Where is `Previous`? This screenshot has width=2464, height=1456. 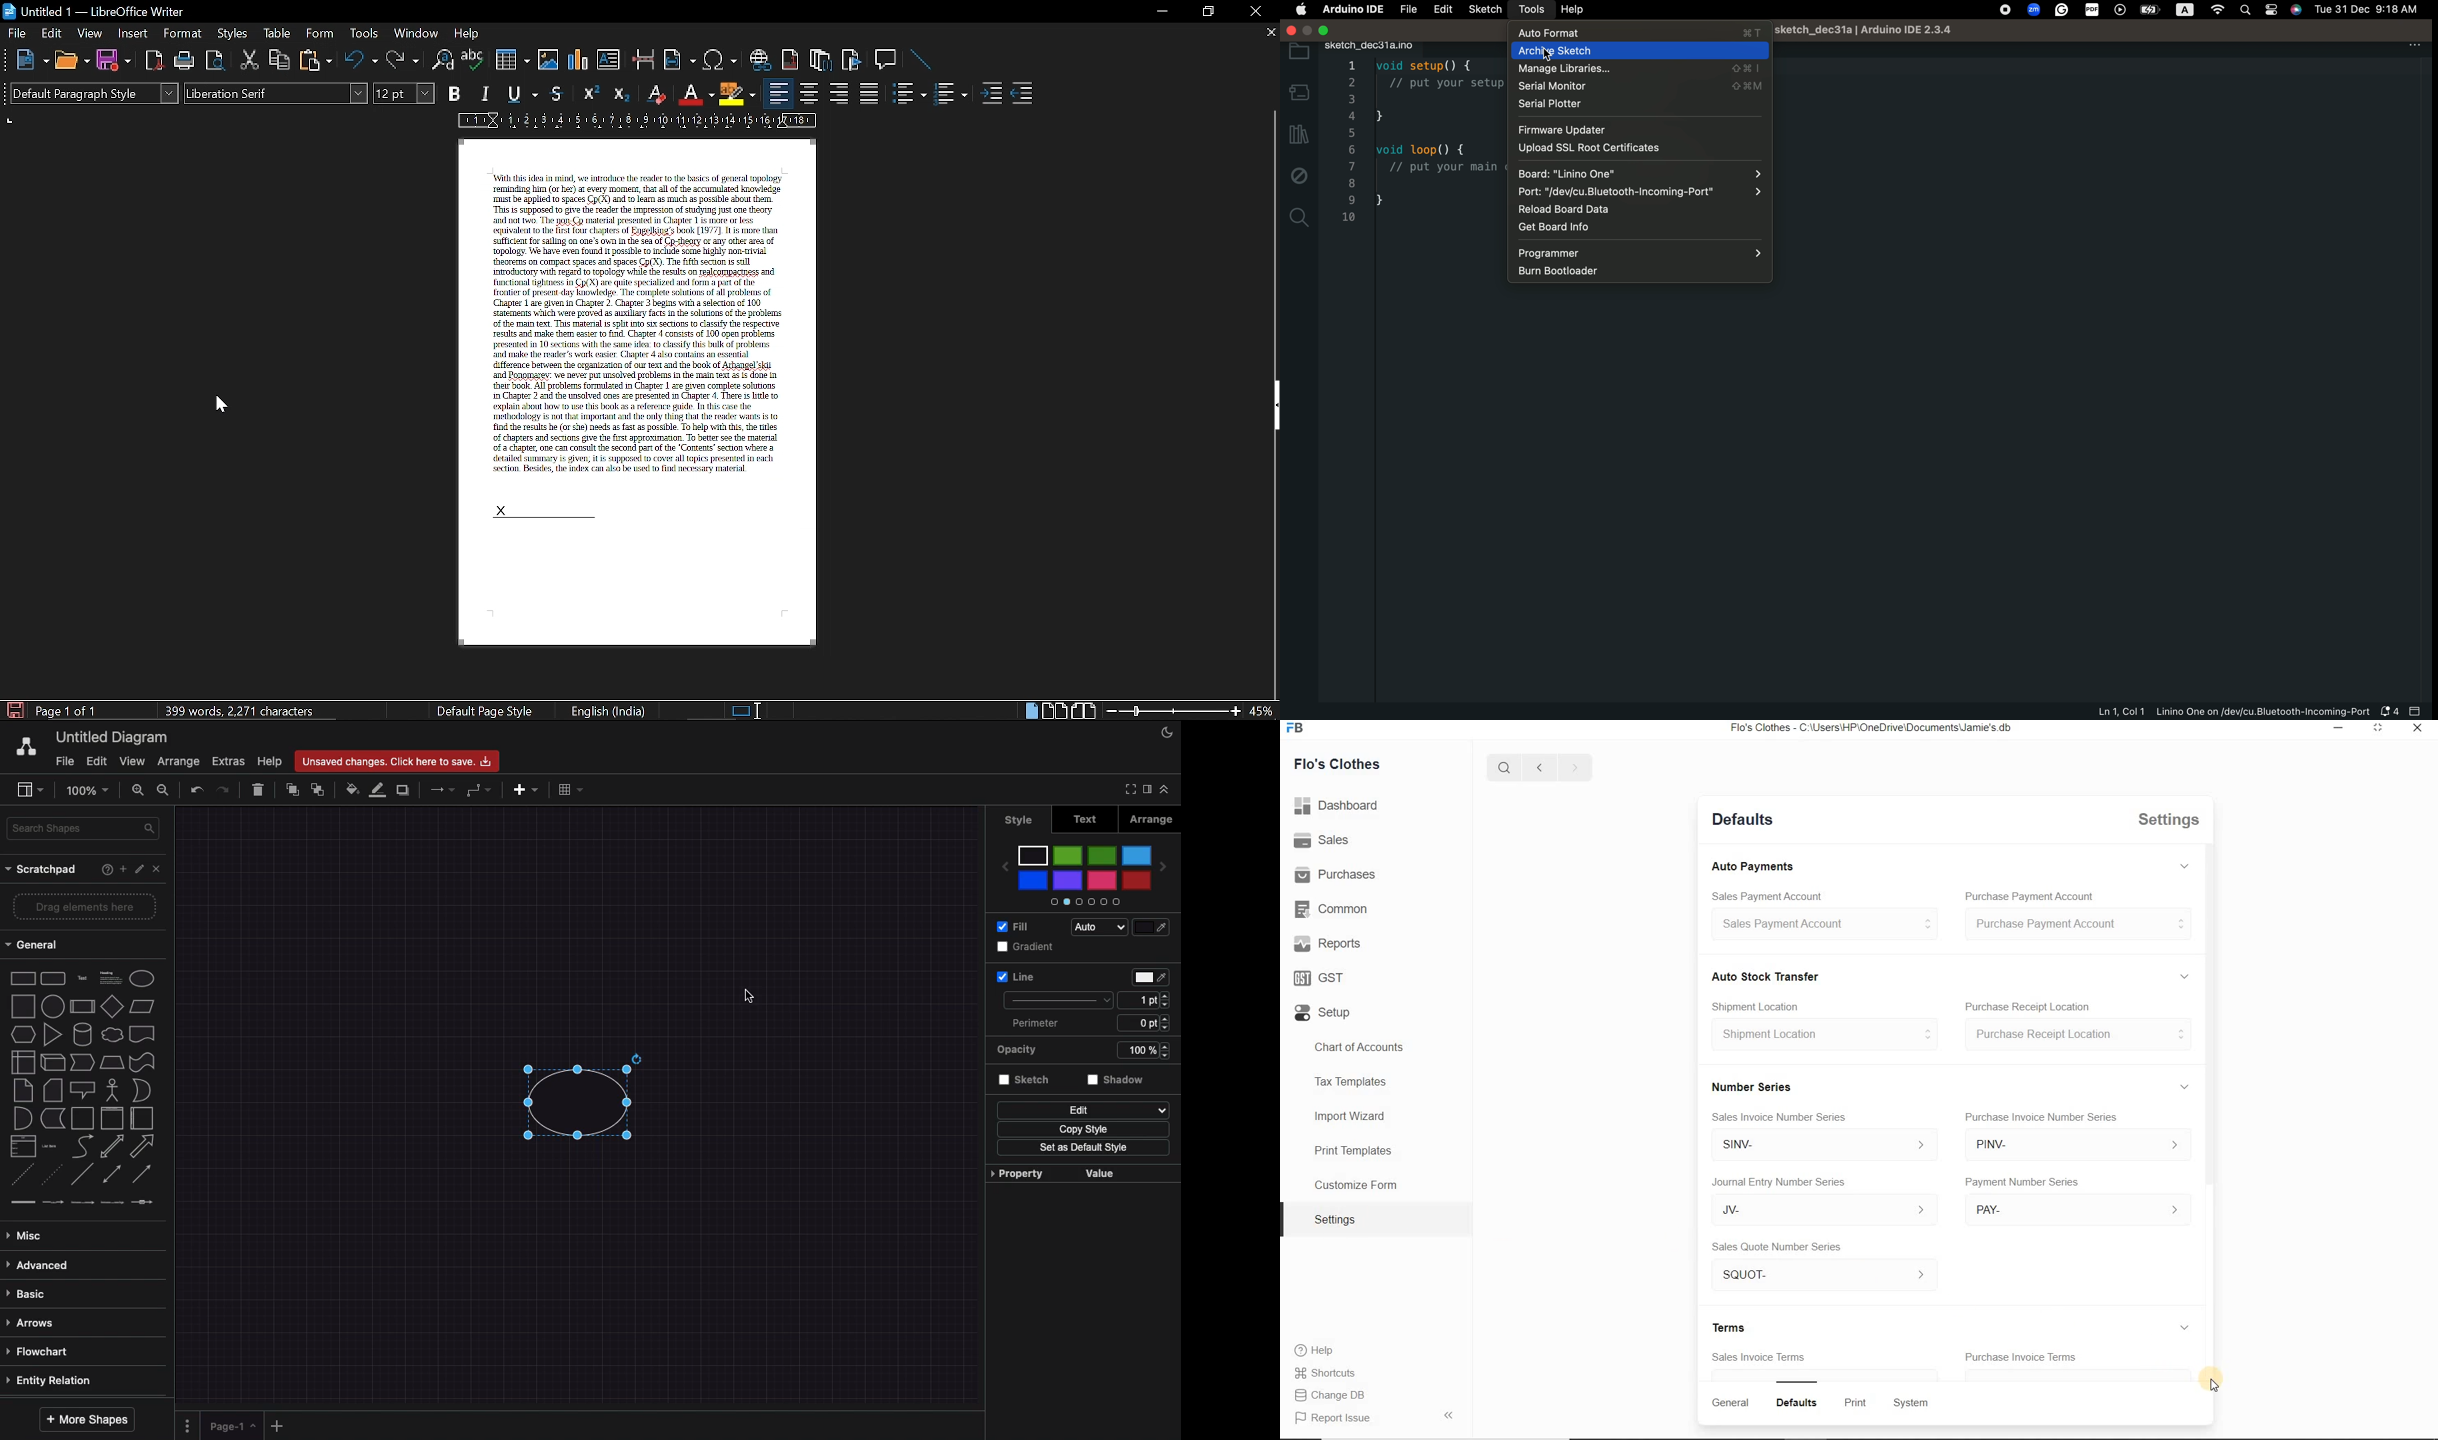 Previous is located at coordinates (1537, 766).